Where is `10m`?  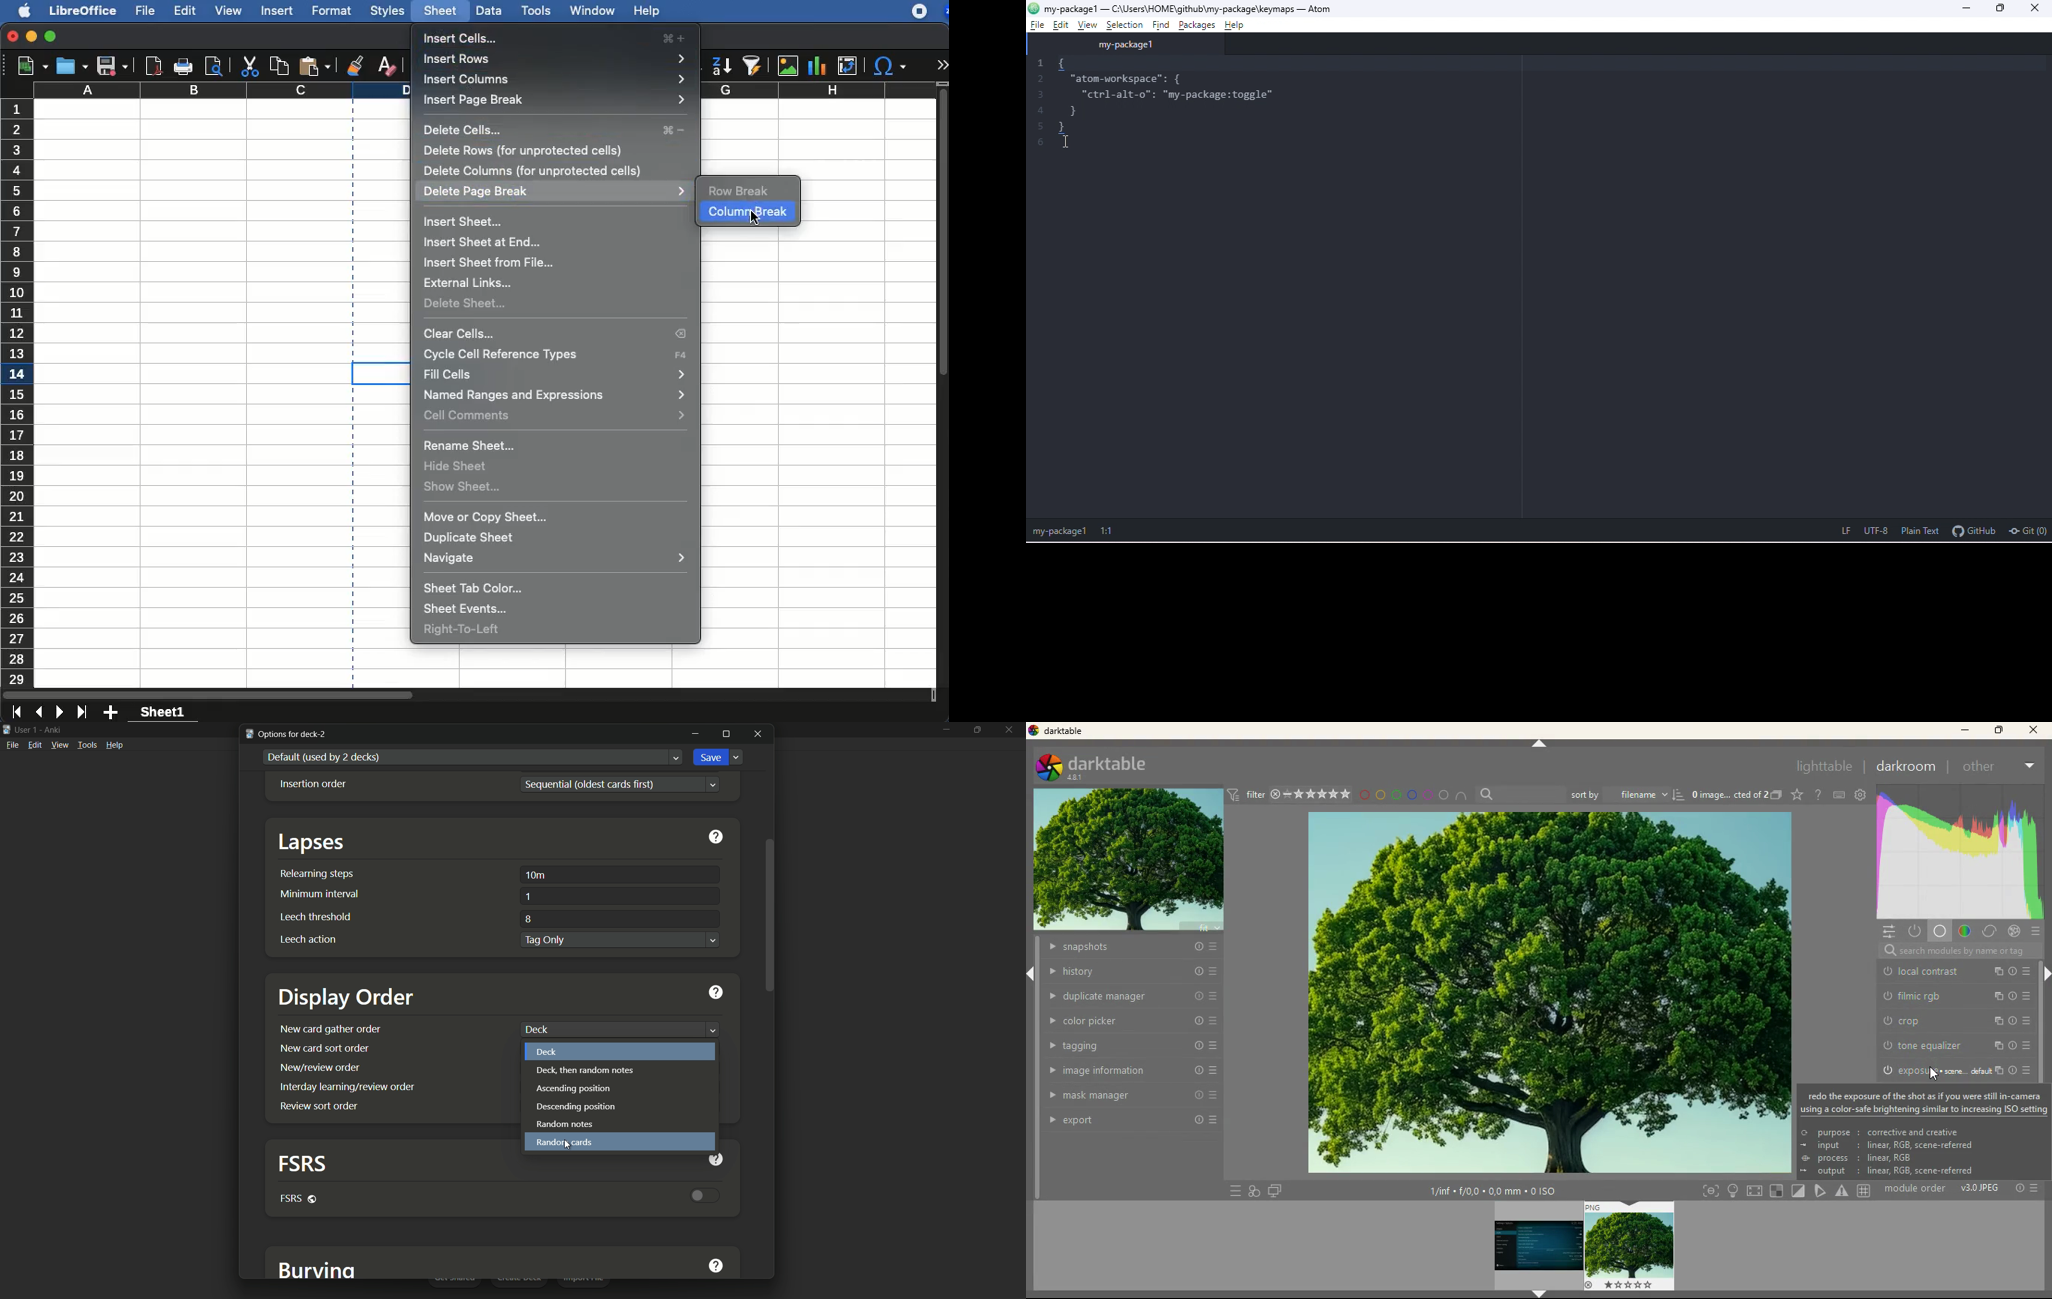 10m is located at coordinates (536, 875).